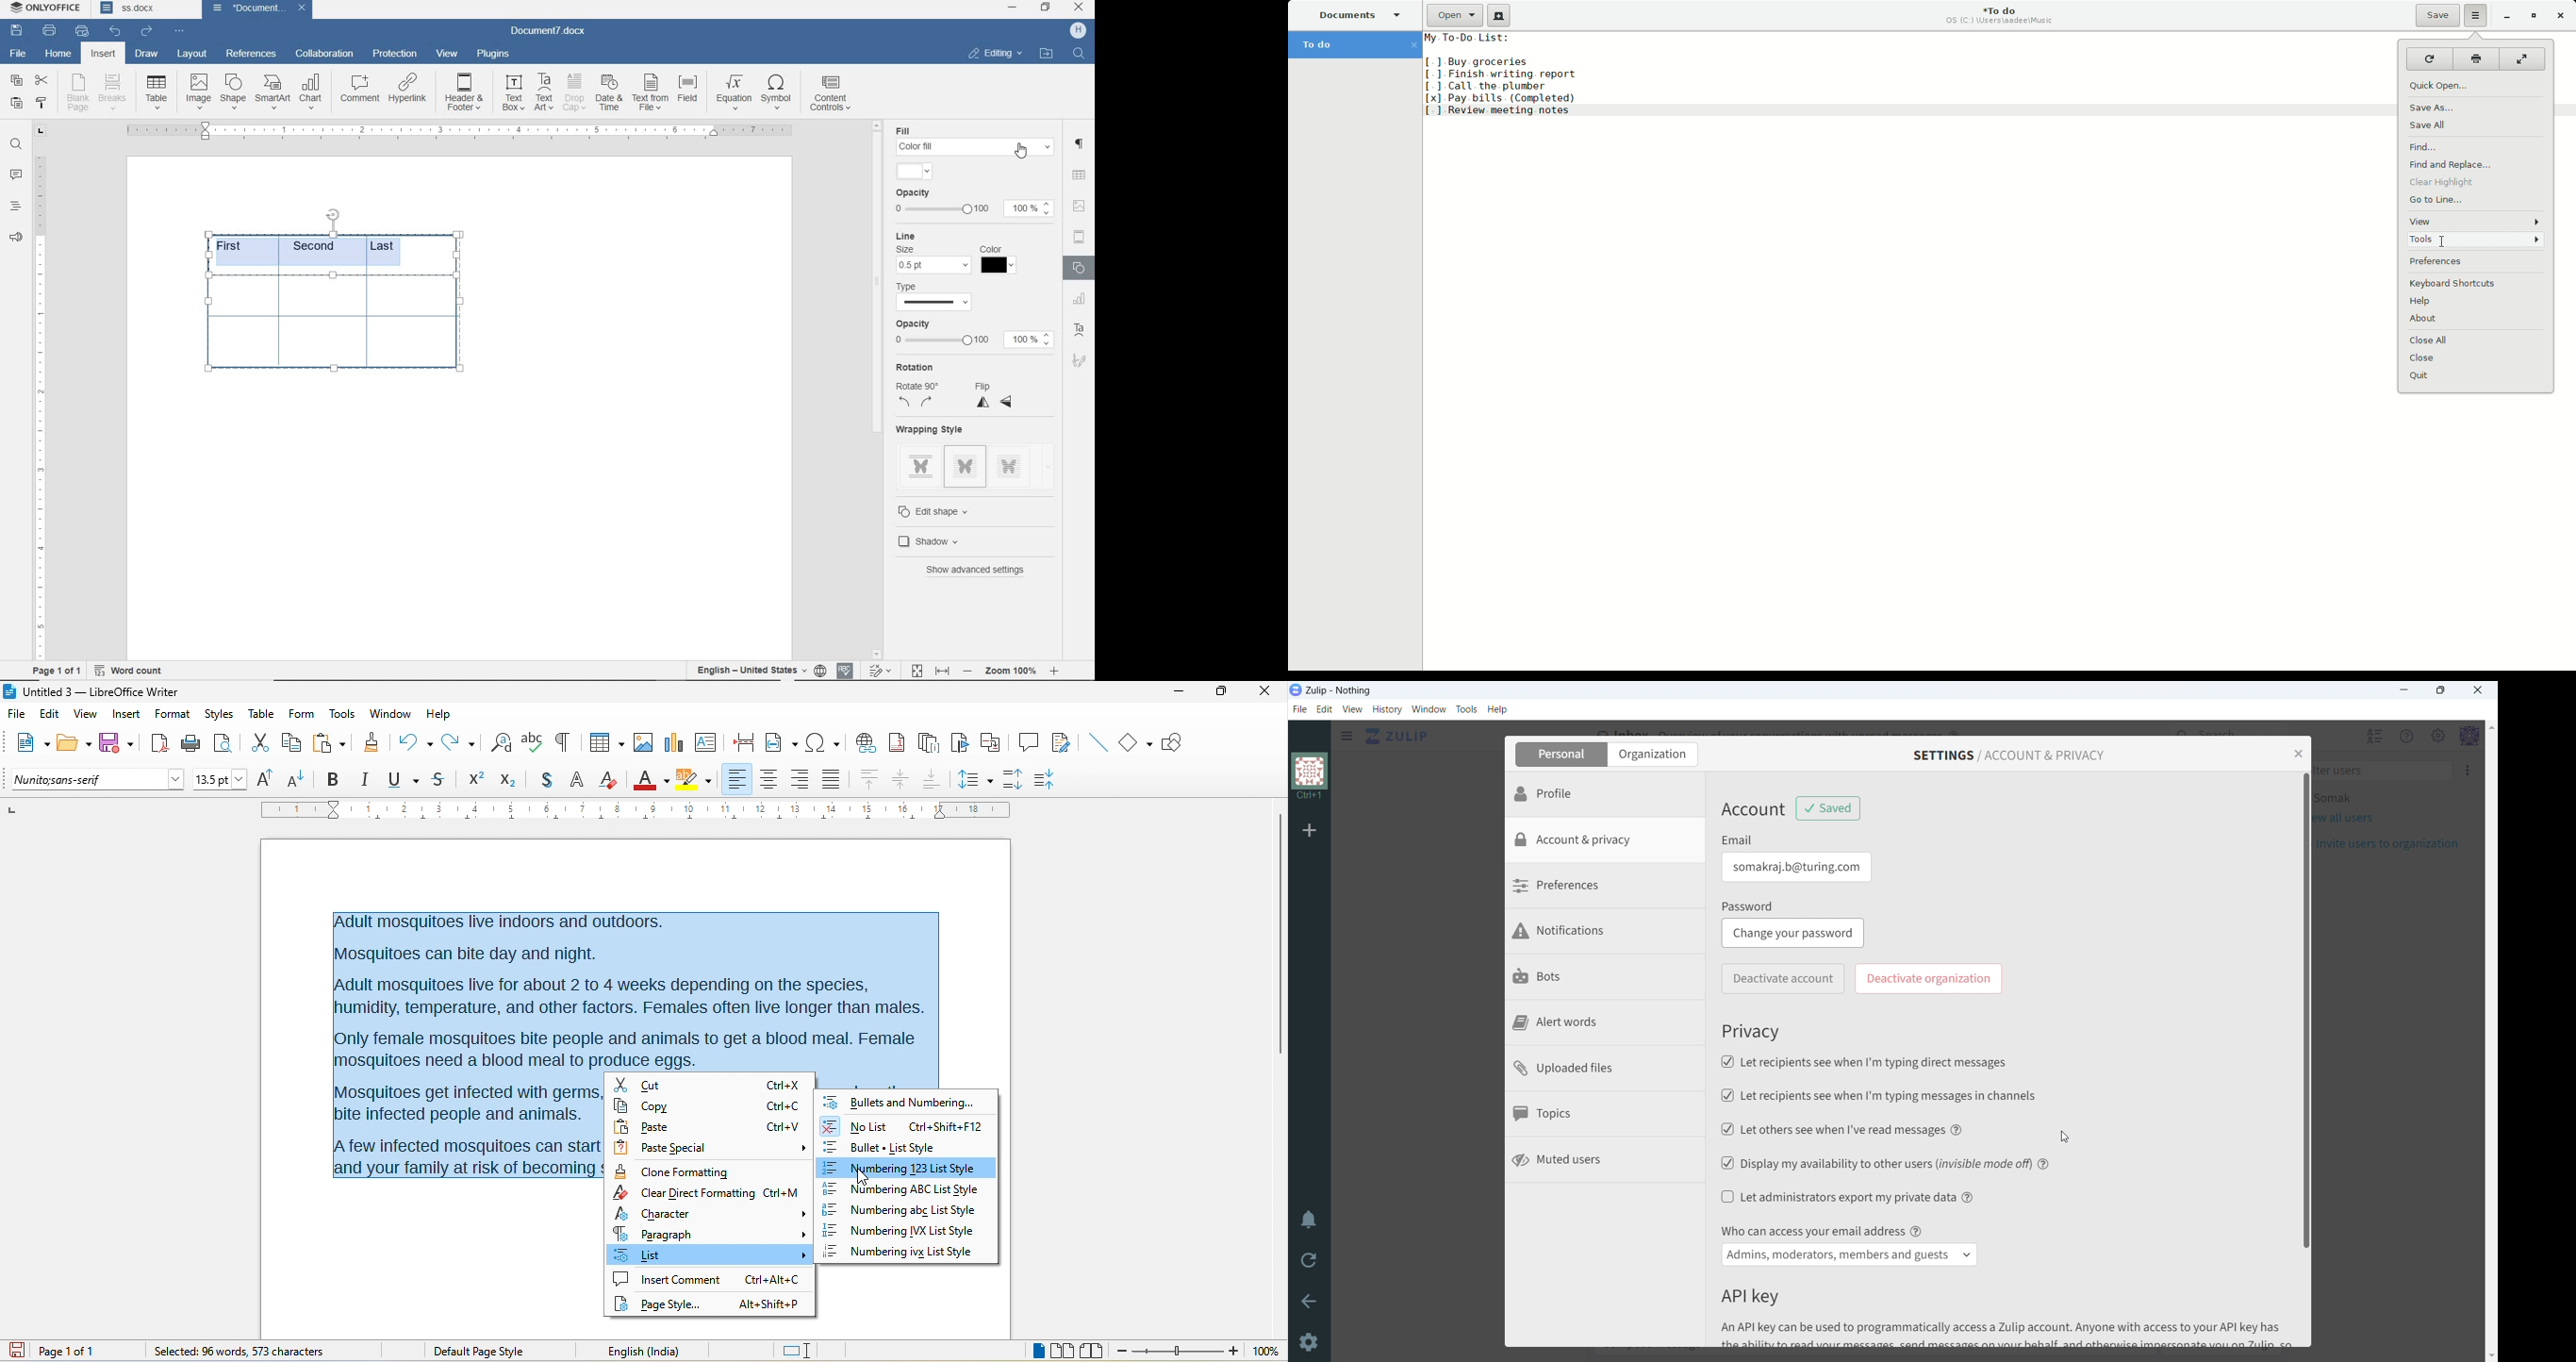 The image size is (2576, 1372). I want to click on English (India), so click(651, 1350).